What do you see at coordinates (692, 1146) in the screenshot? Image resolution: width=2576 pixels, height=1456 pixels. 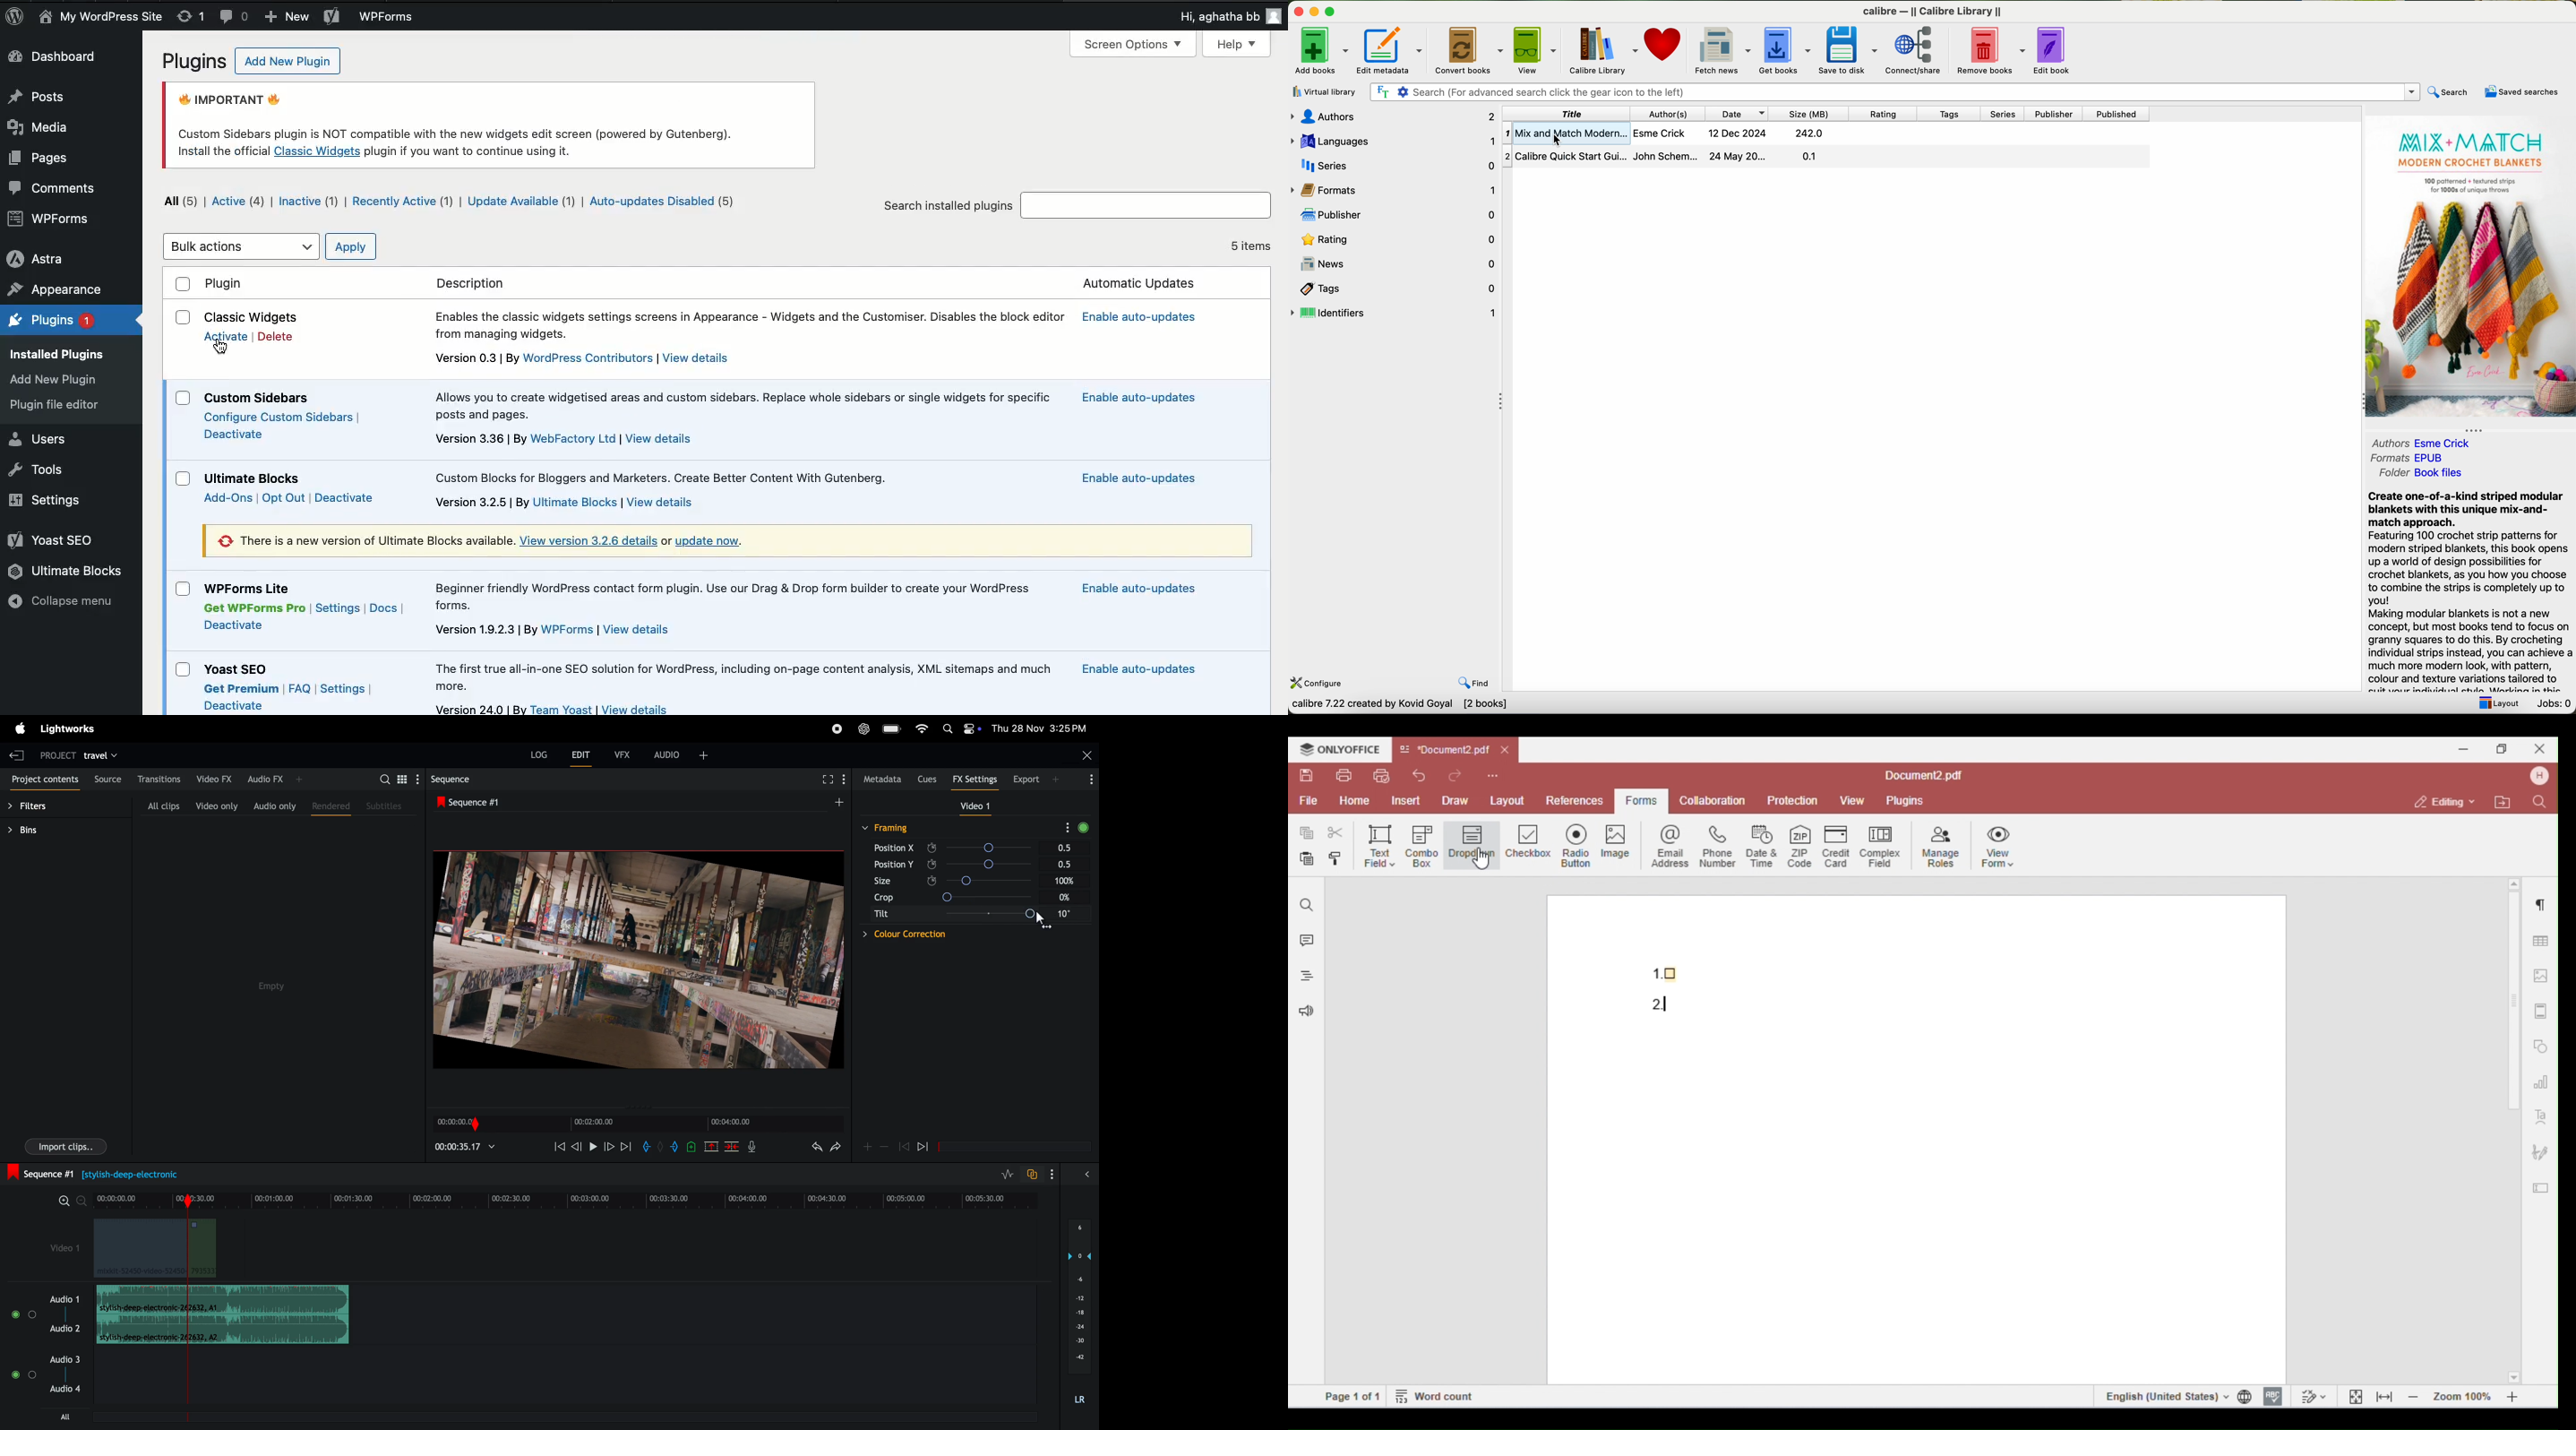 I see `add cue to current positon` at bounding box center [692, 1146].